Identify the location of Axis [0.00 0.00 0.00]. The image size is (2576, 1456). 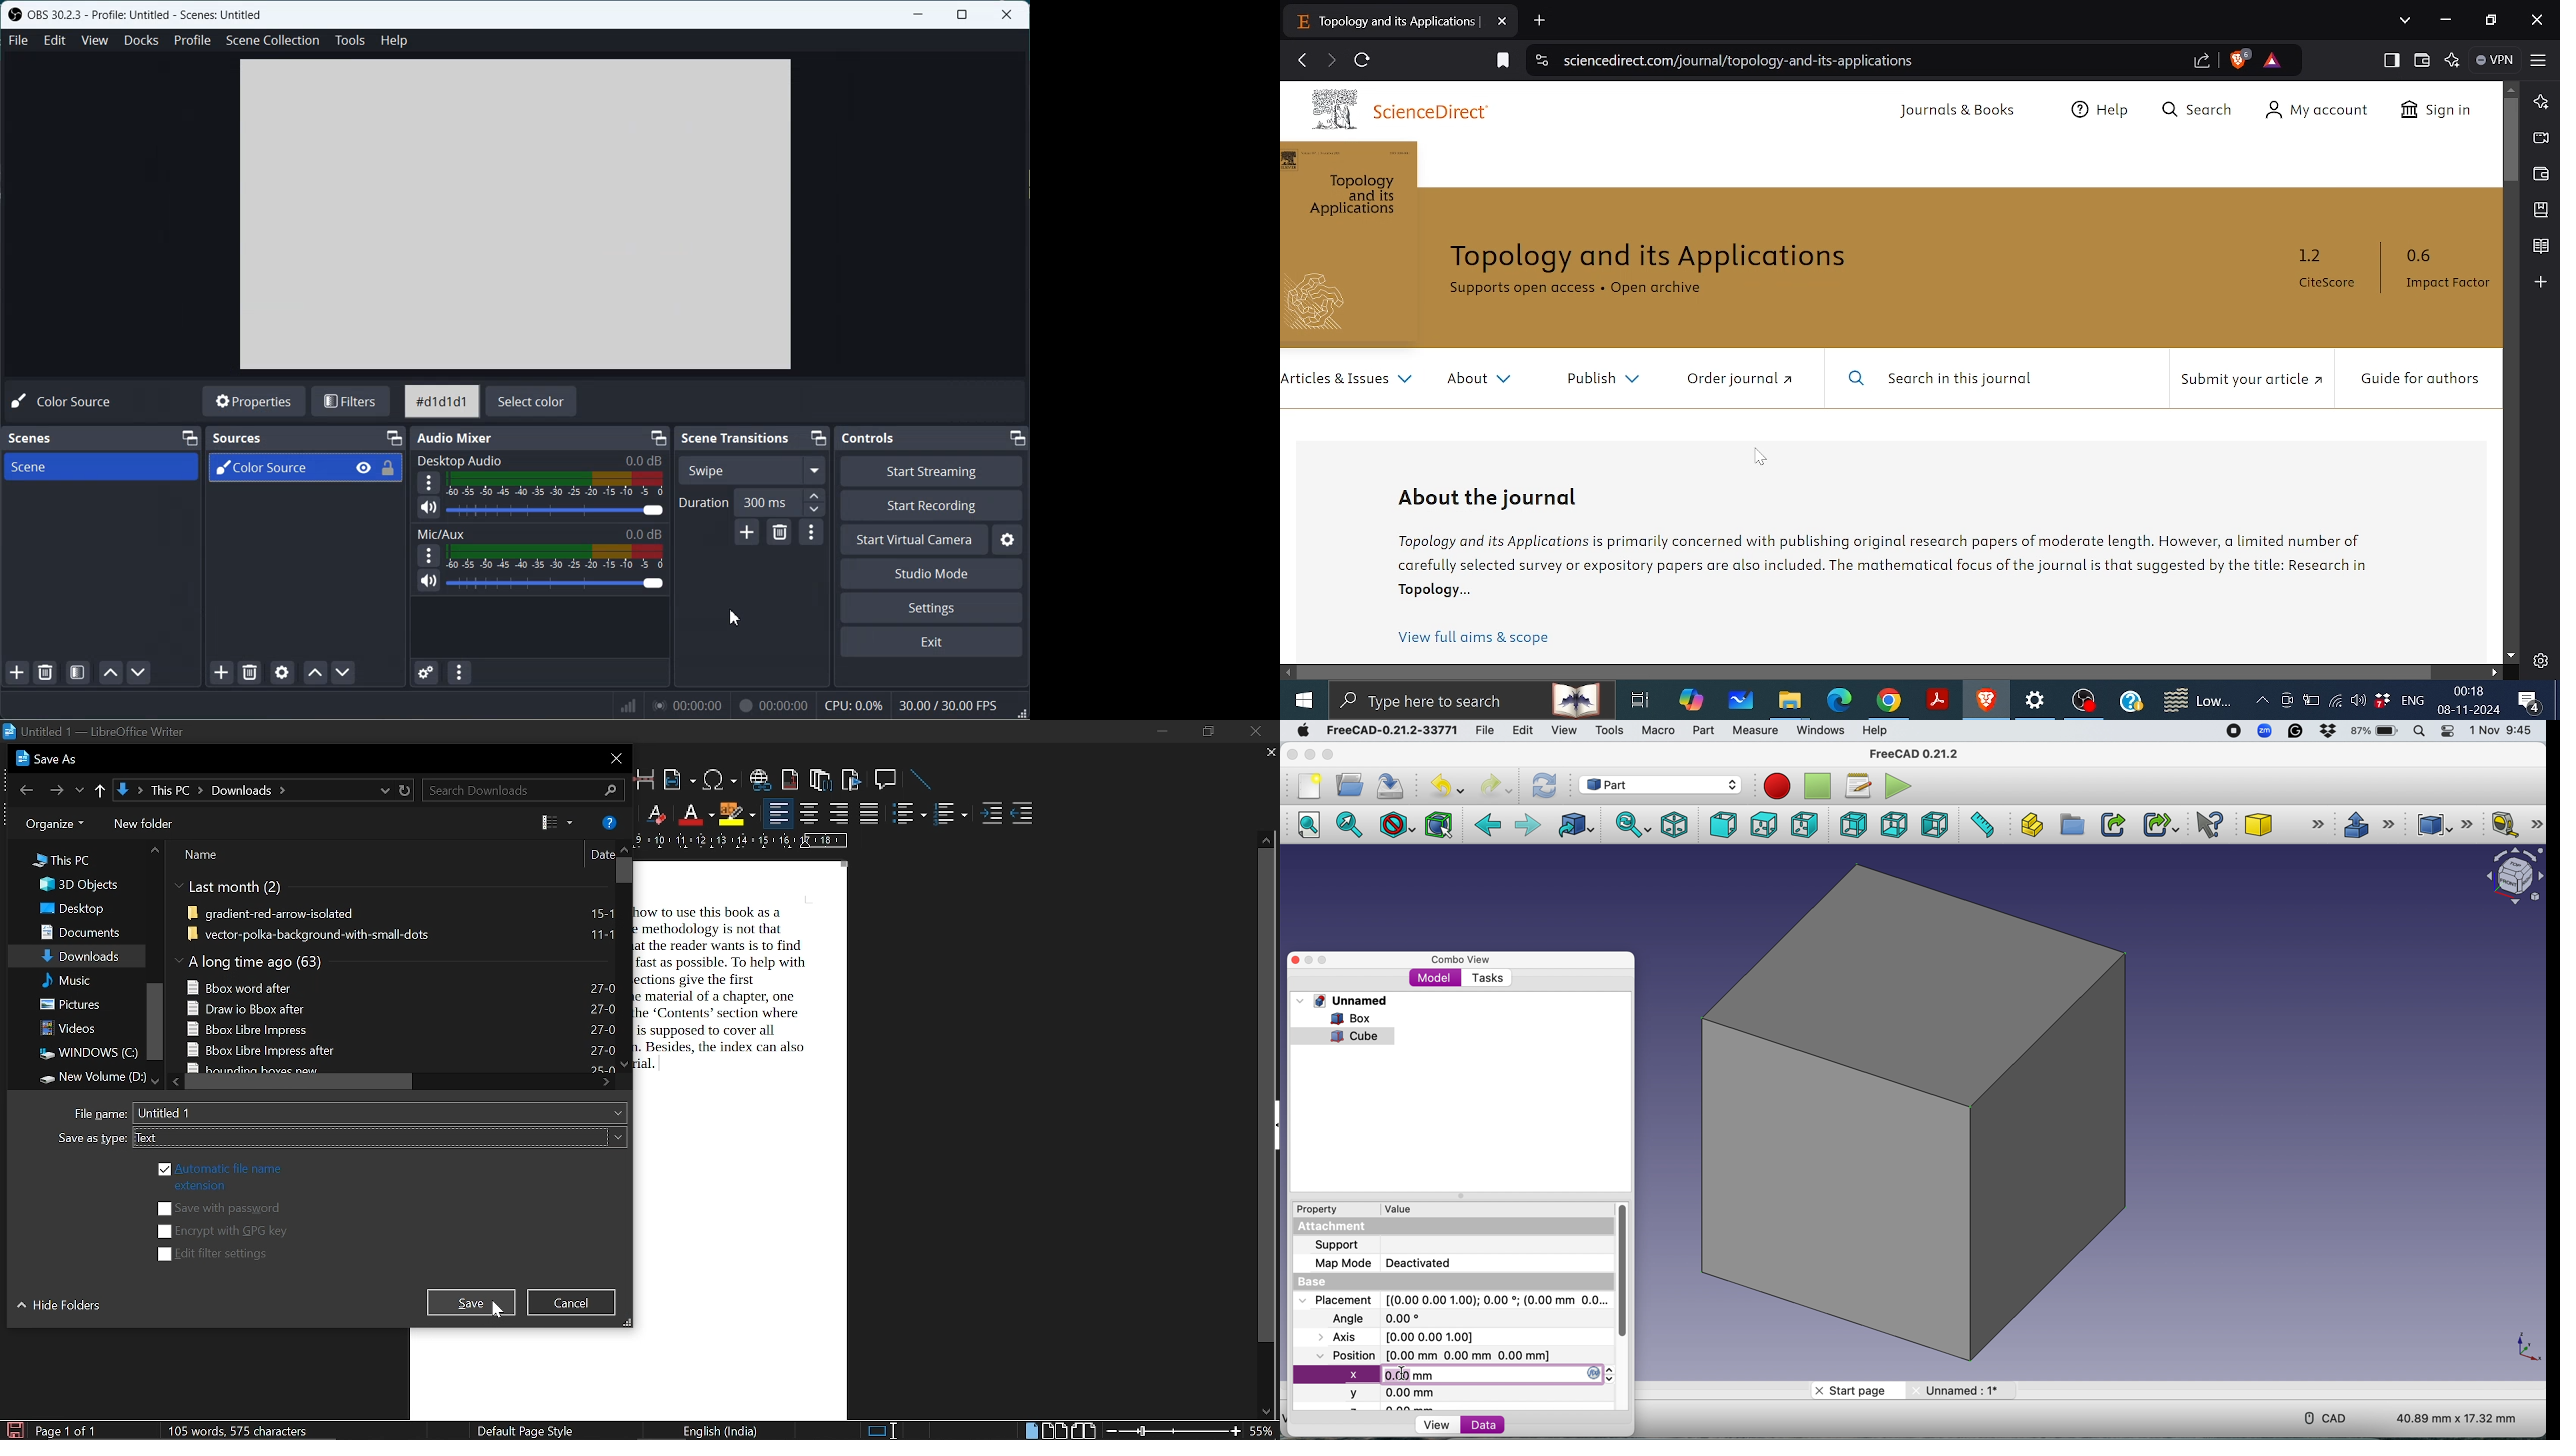
(1405, 1337).